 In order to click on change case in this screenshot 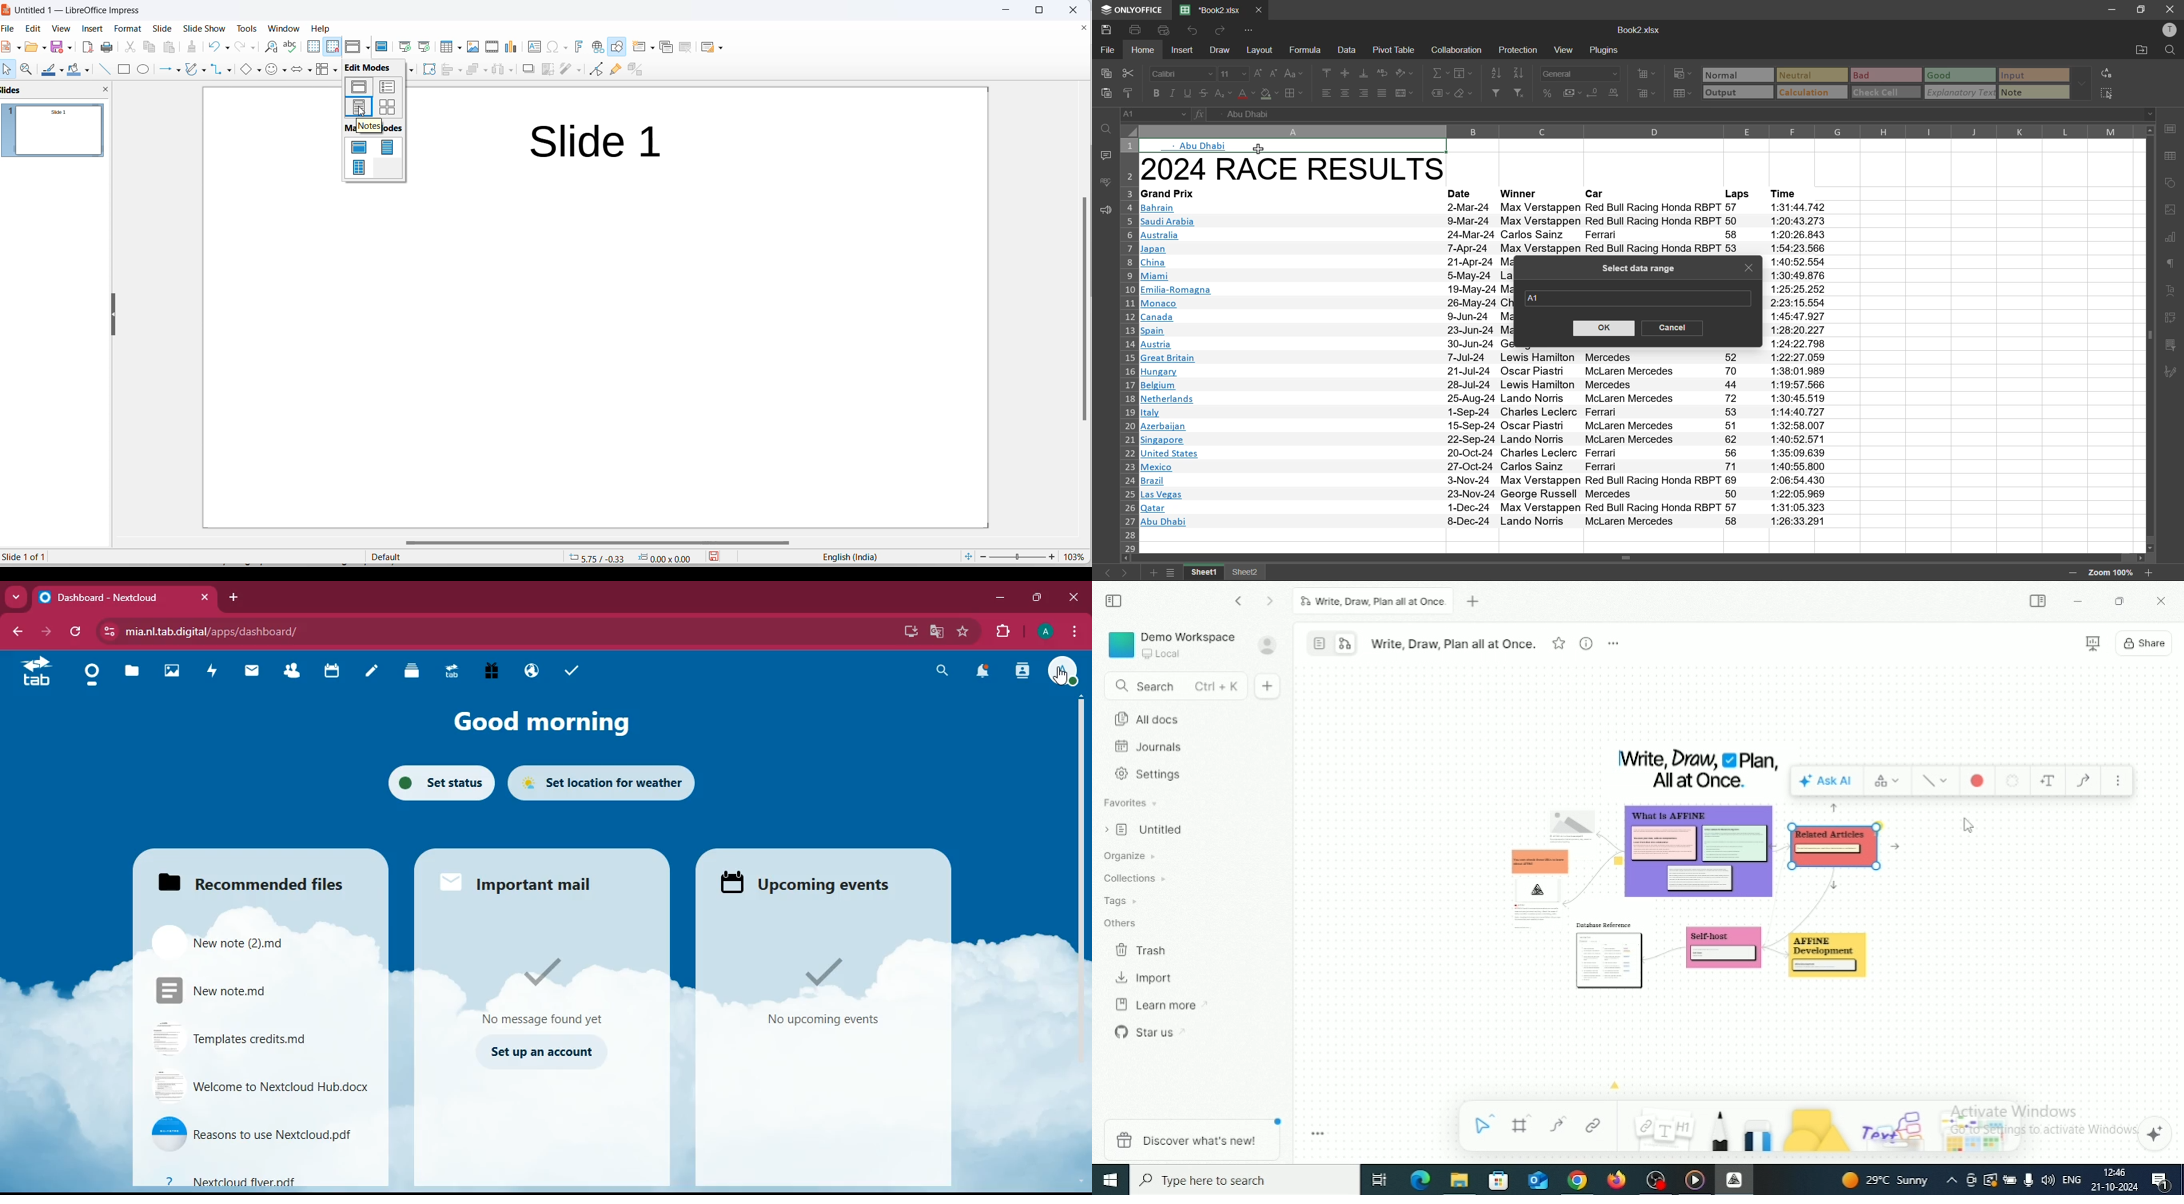, I will do `click(1297, 74)`.